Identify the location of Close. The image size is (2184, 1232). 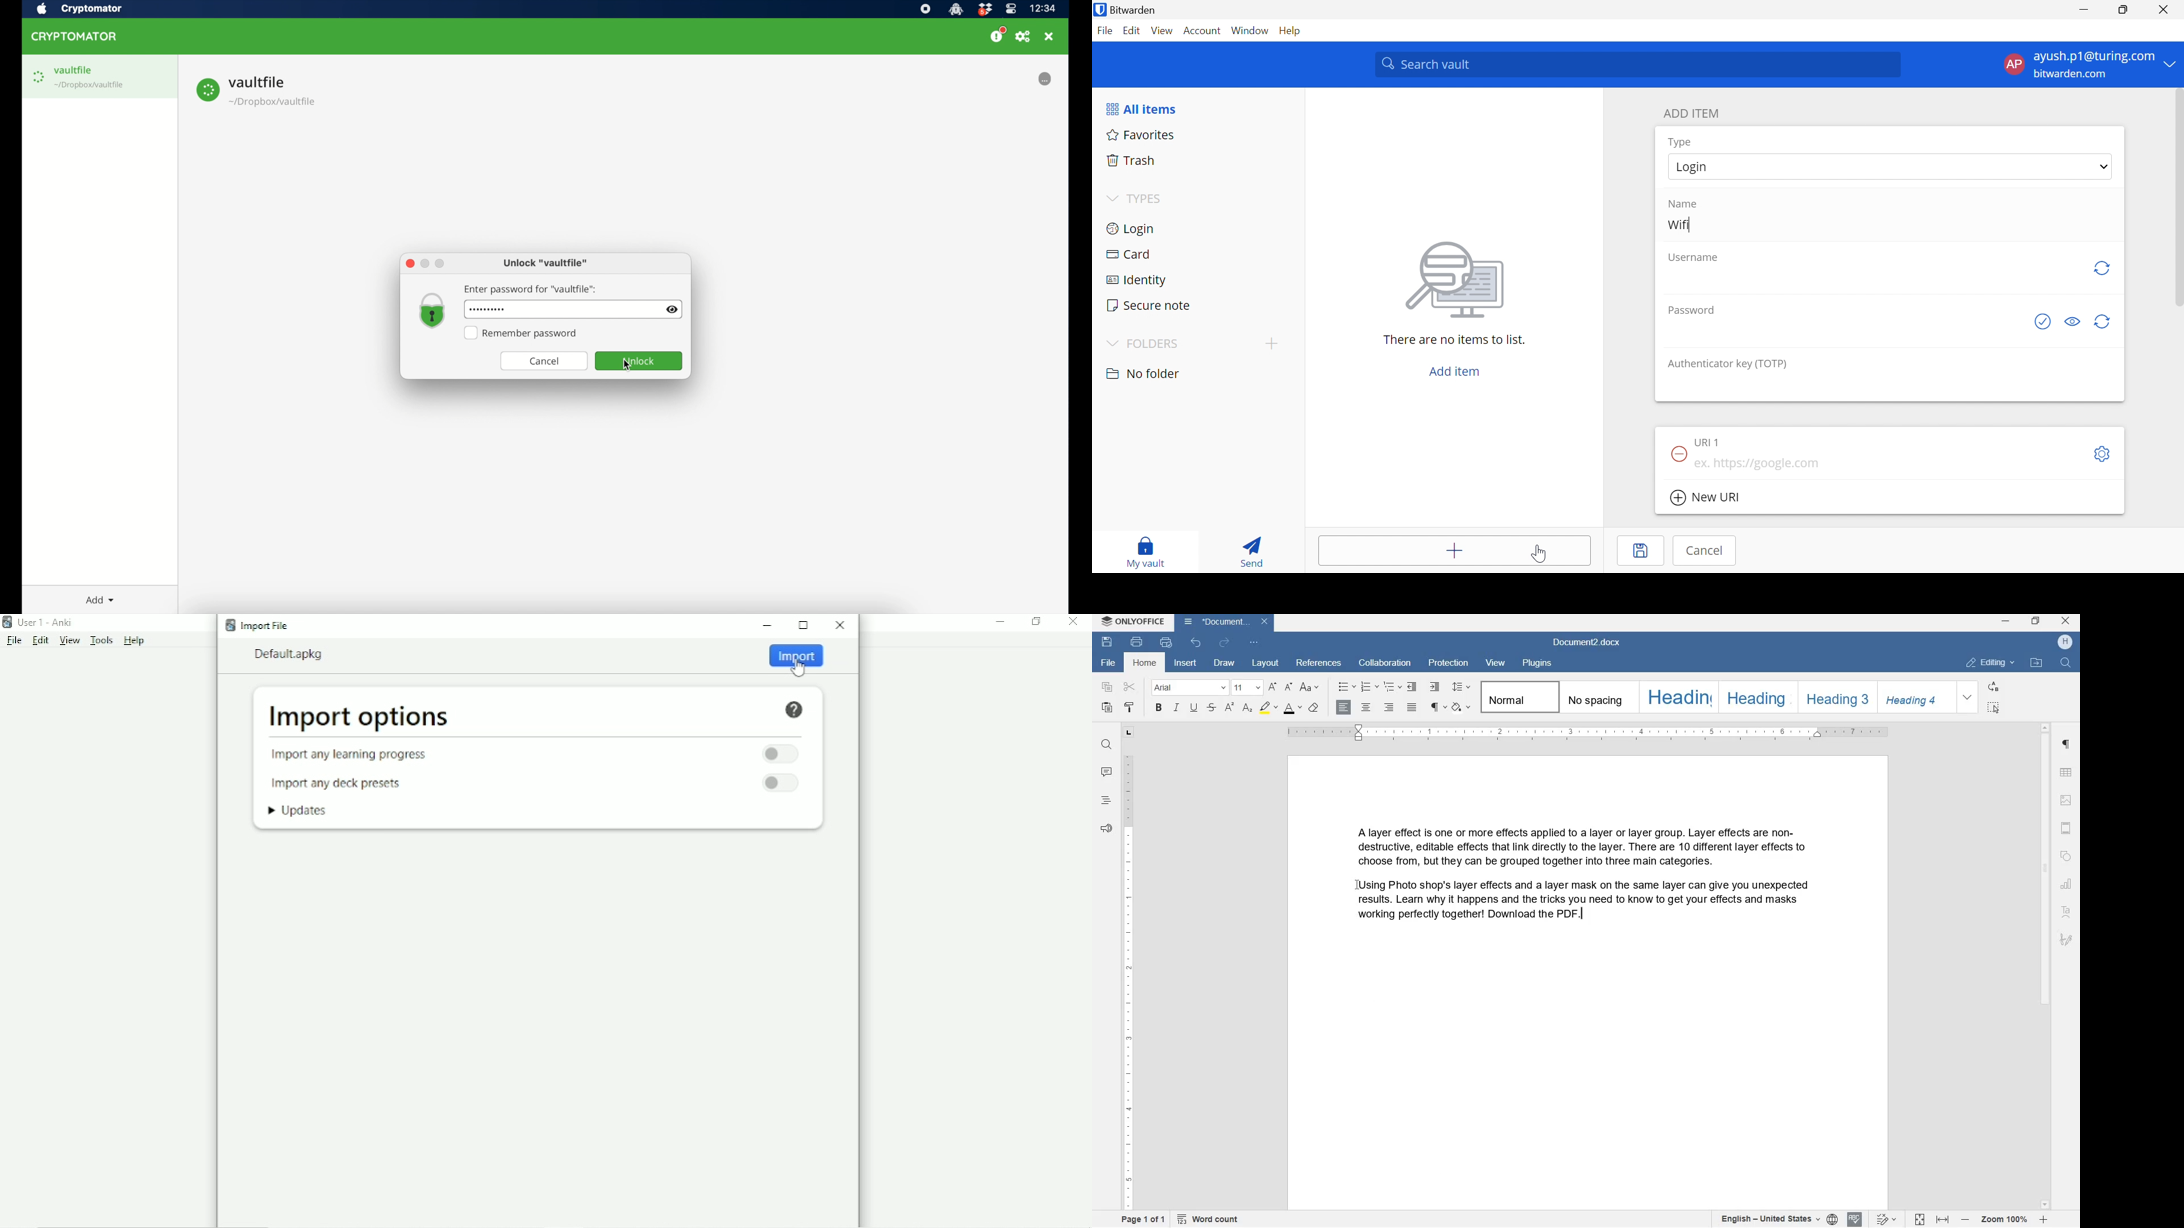
(840, 627).